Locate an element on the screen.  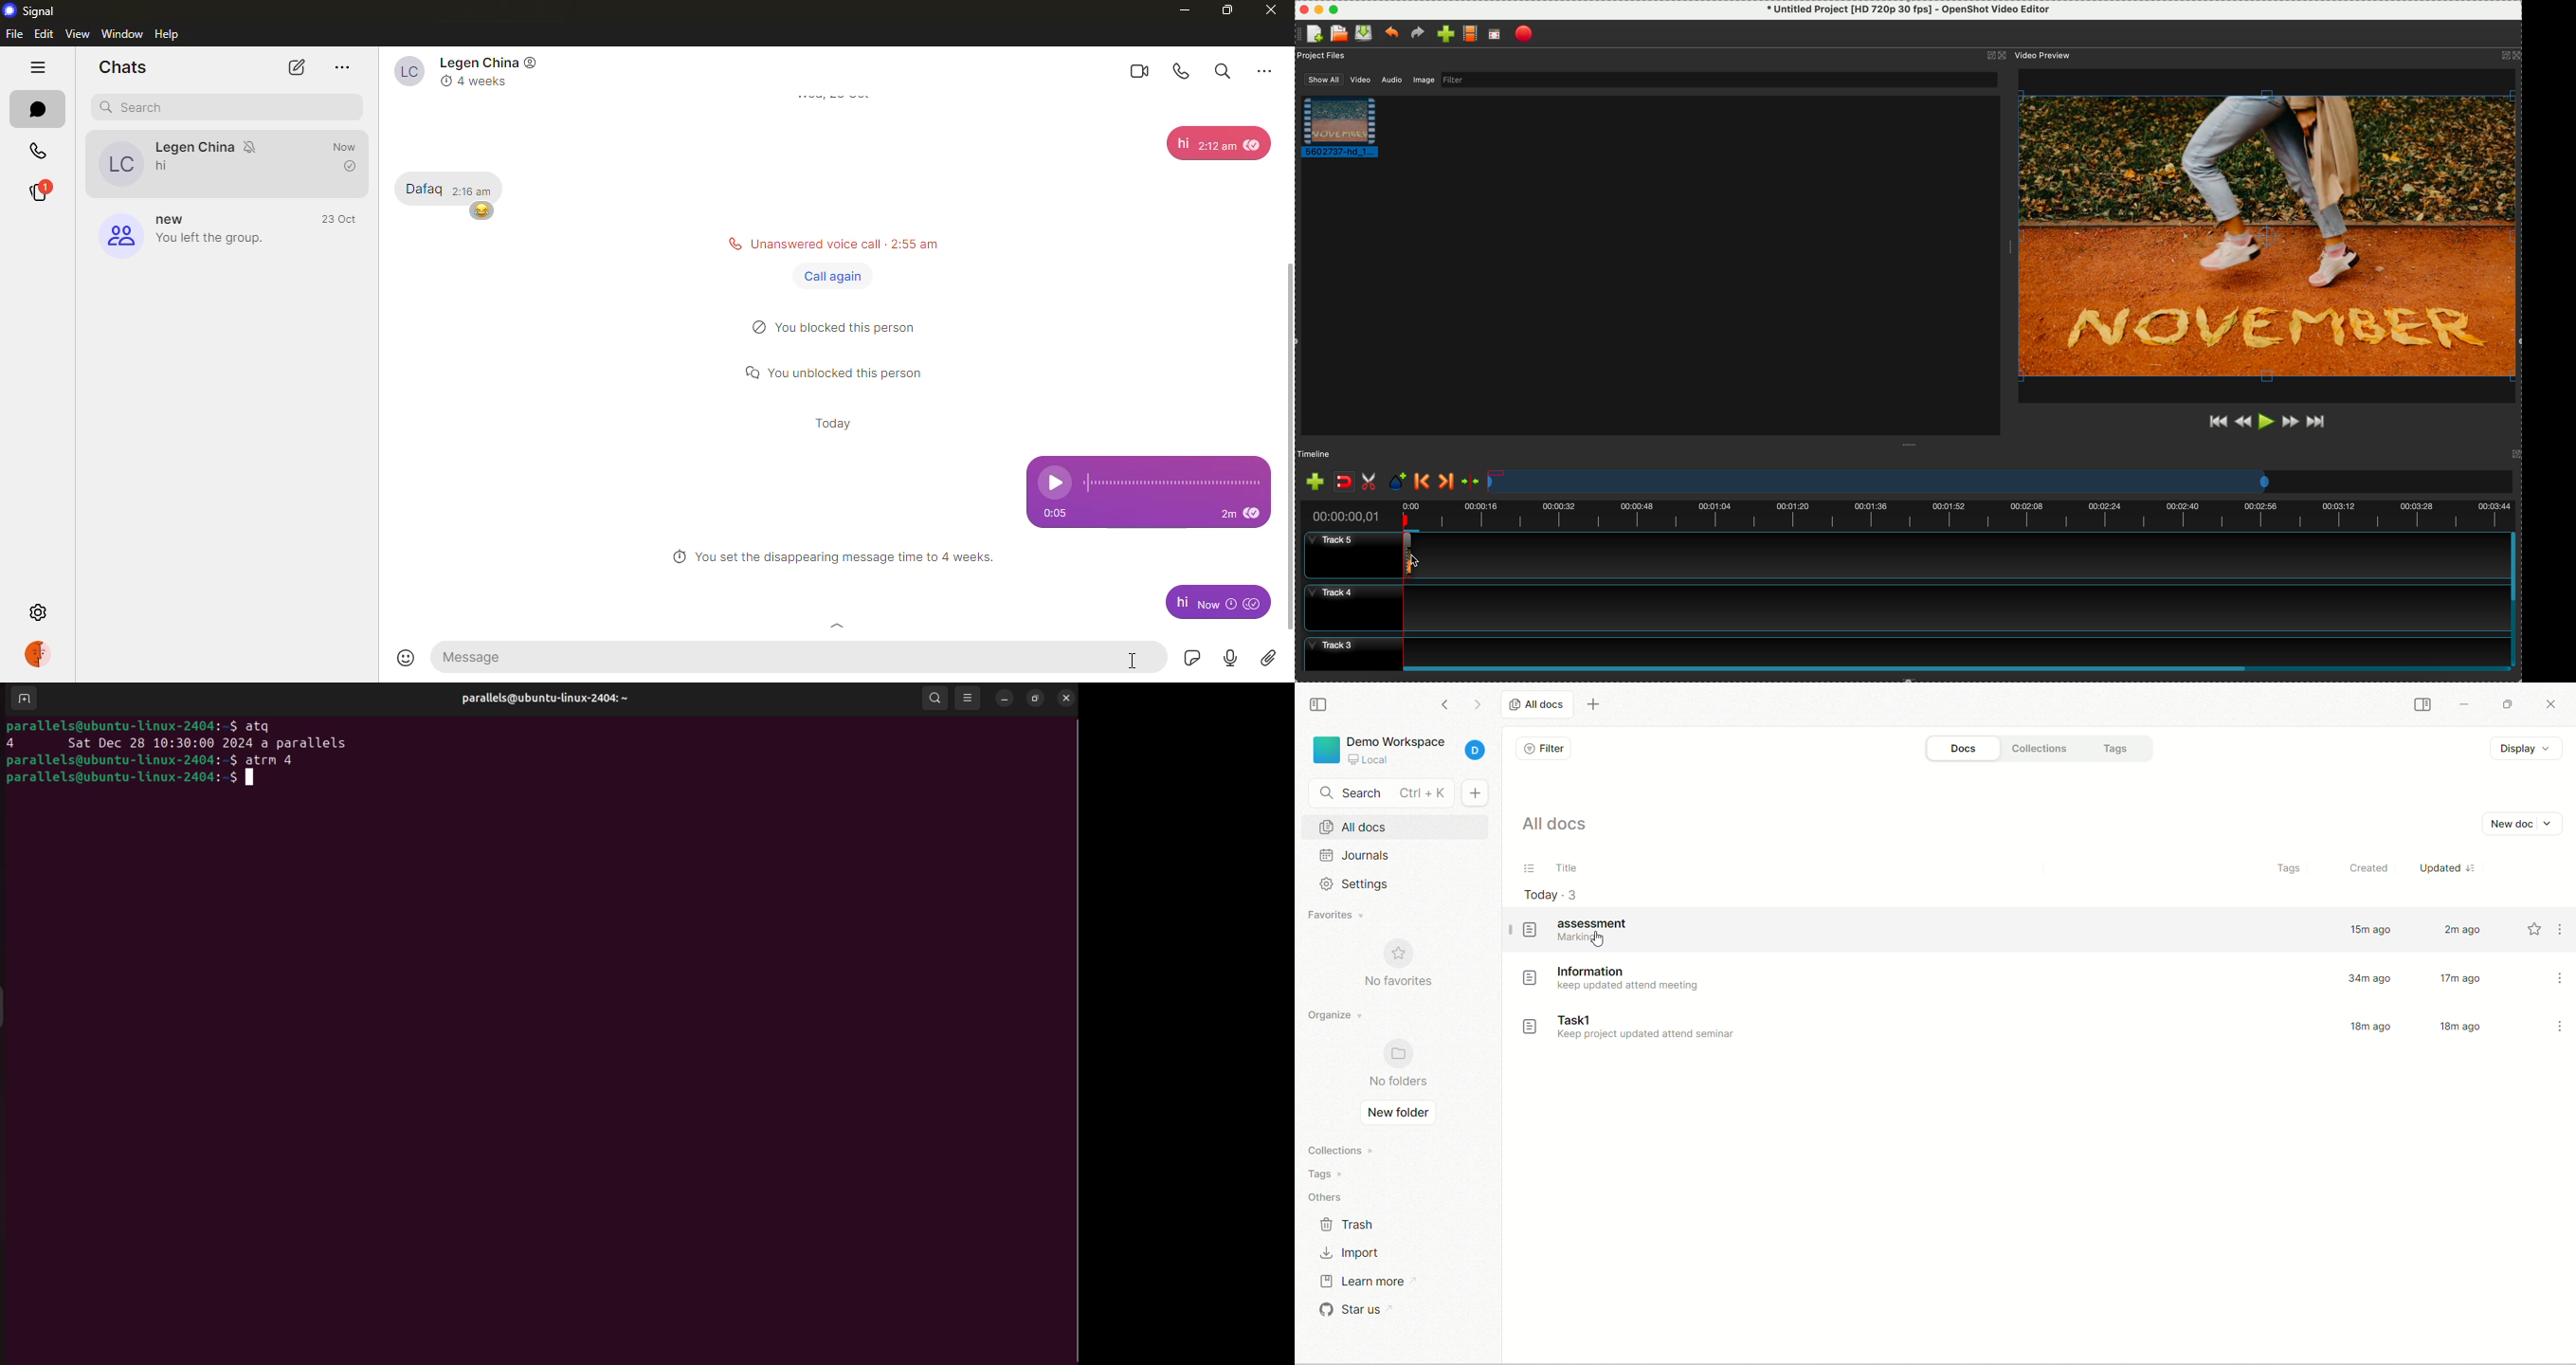
signal is located at coordinates (32, 10).